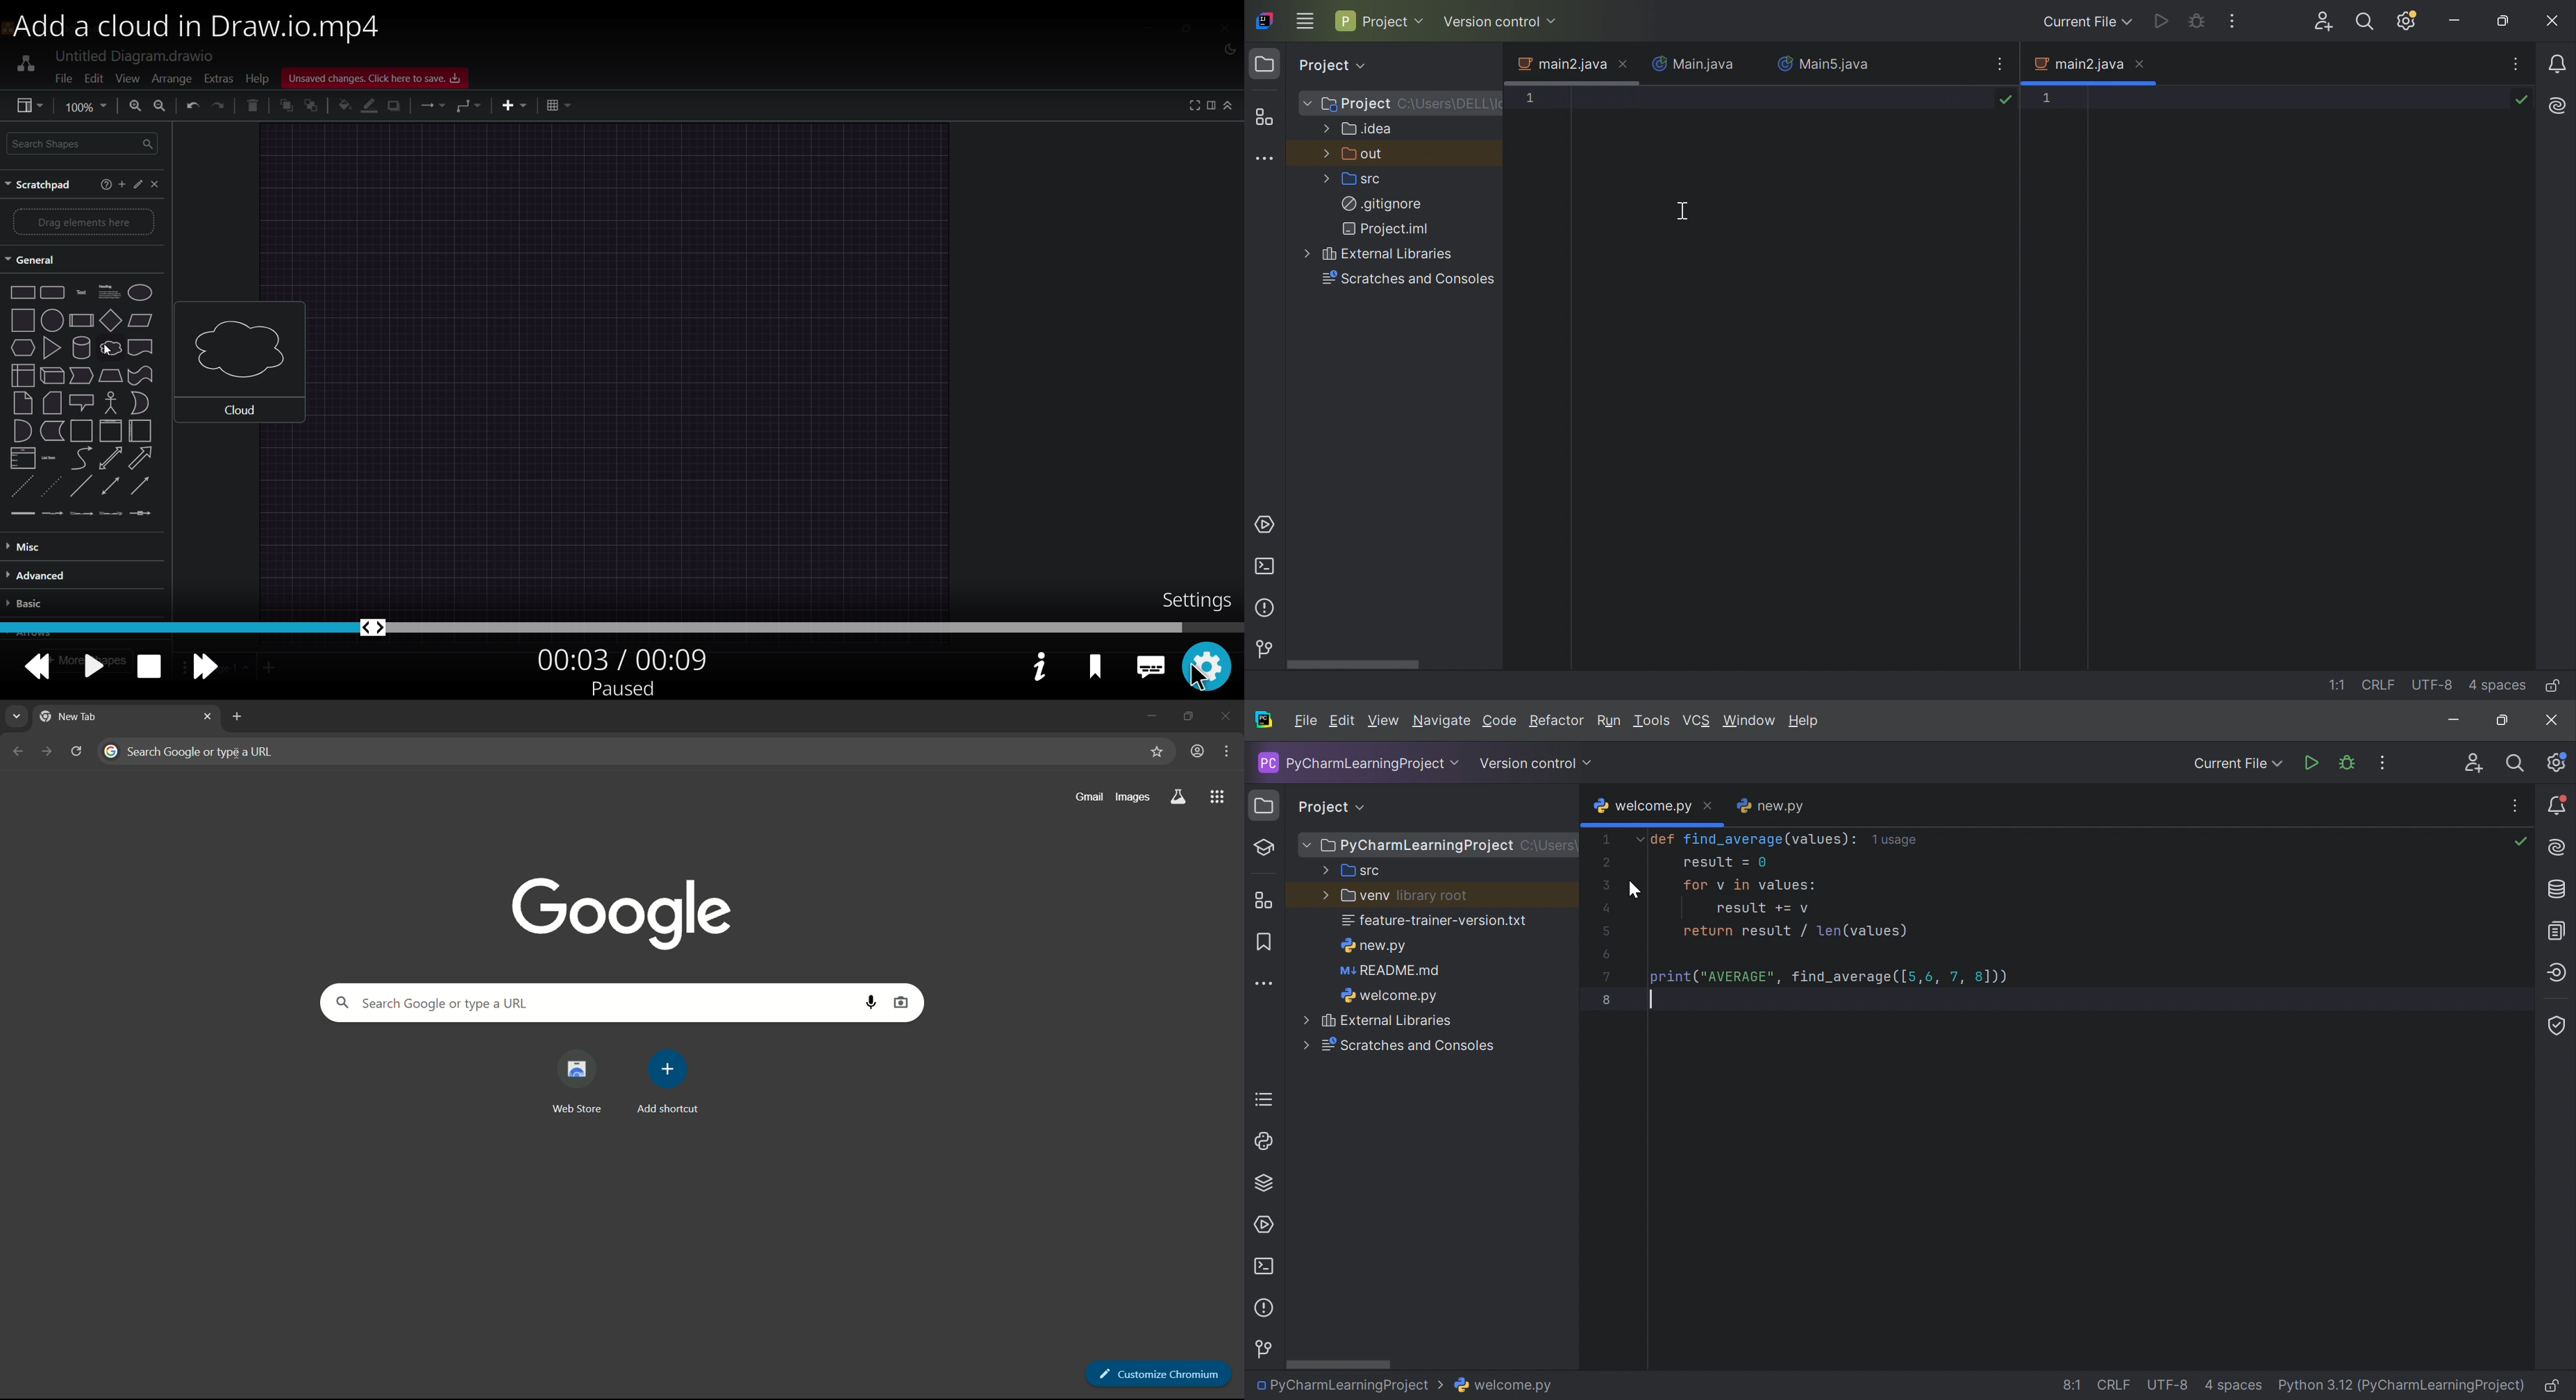 Image resolution: width=2576 pixels, height=1400 pixels. I want to click on minimize, so click(1146, 718).